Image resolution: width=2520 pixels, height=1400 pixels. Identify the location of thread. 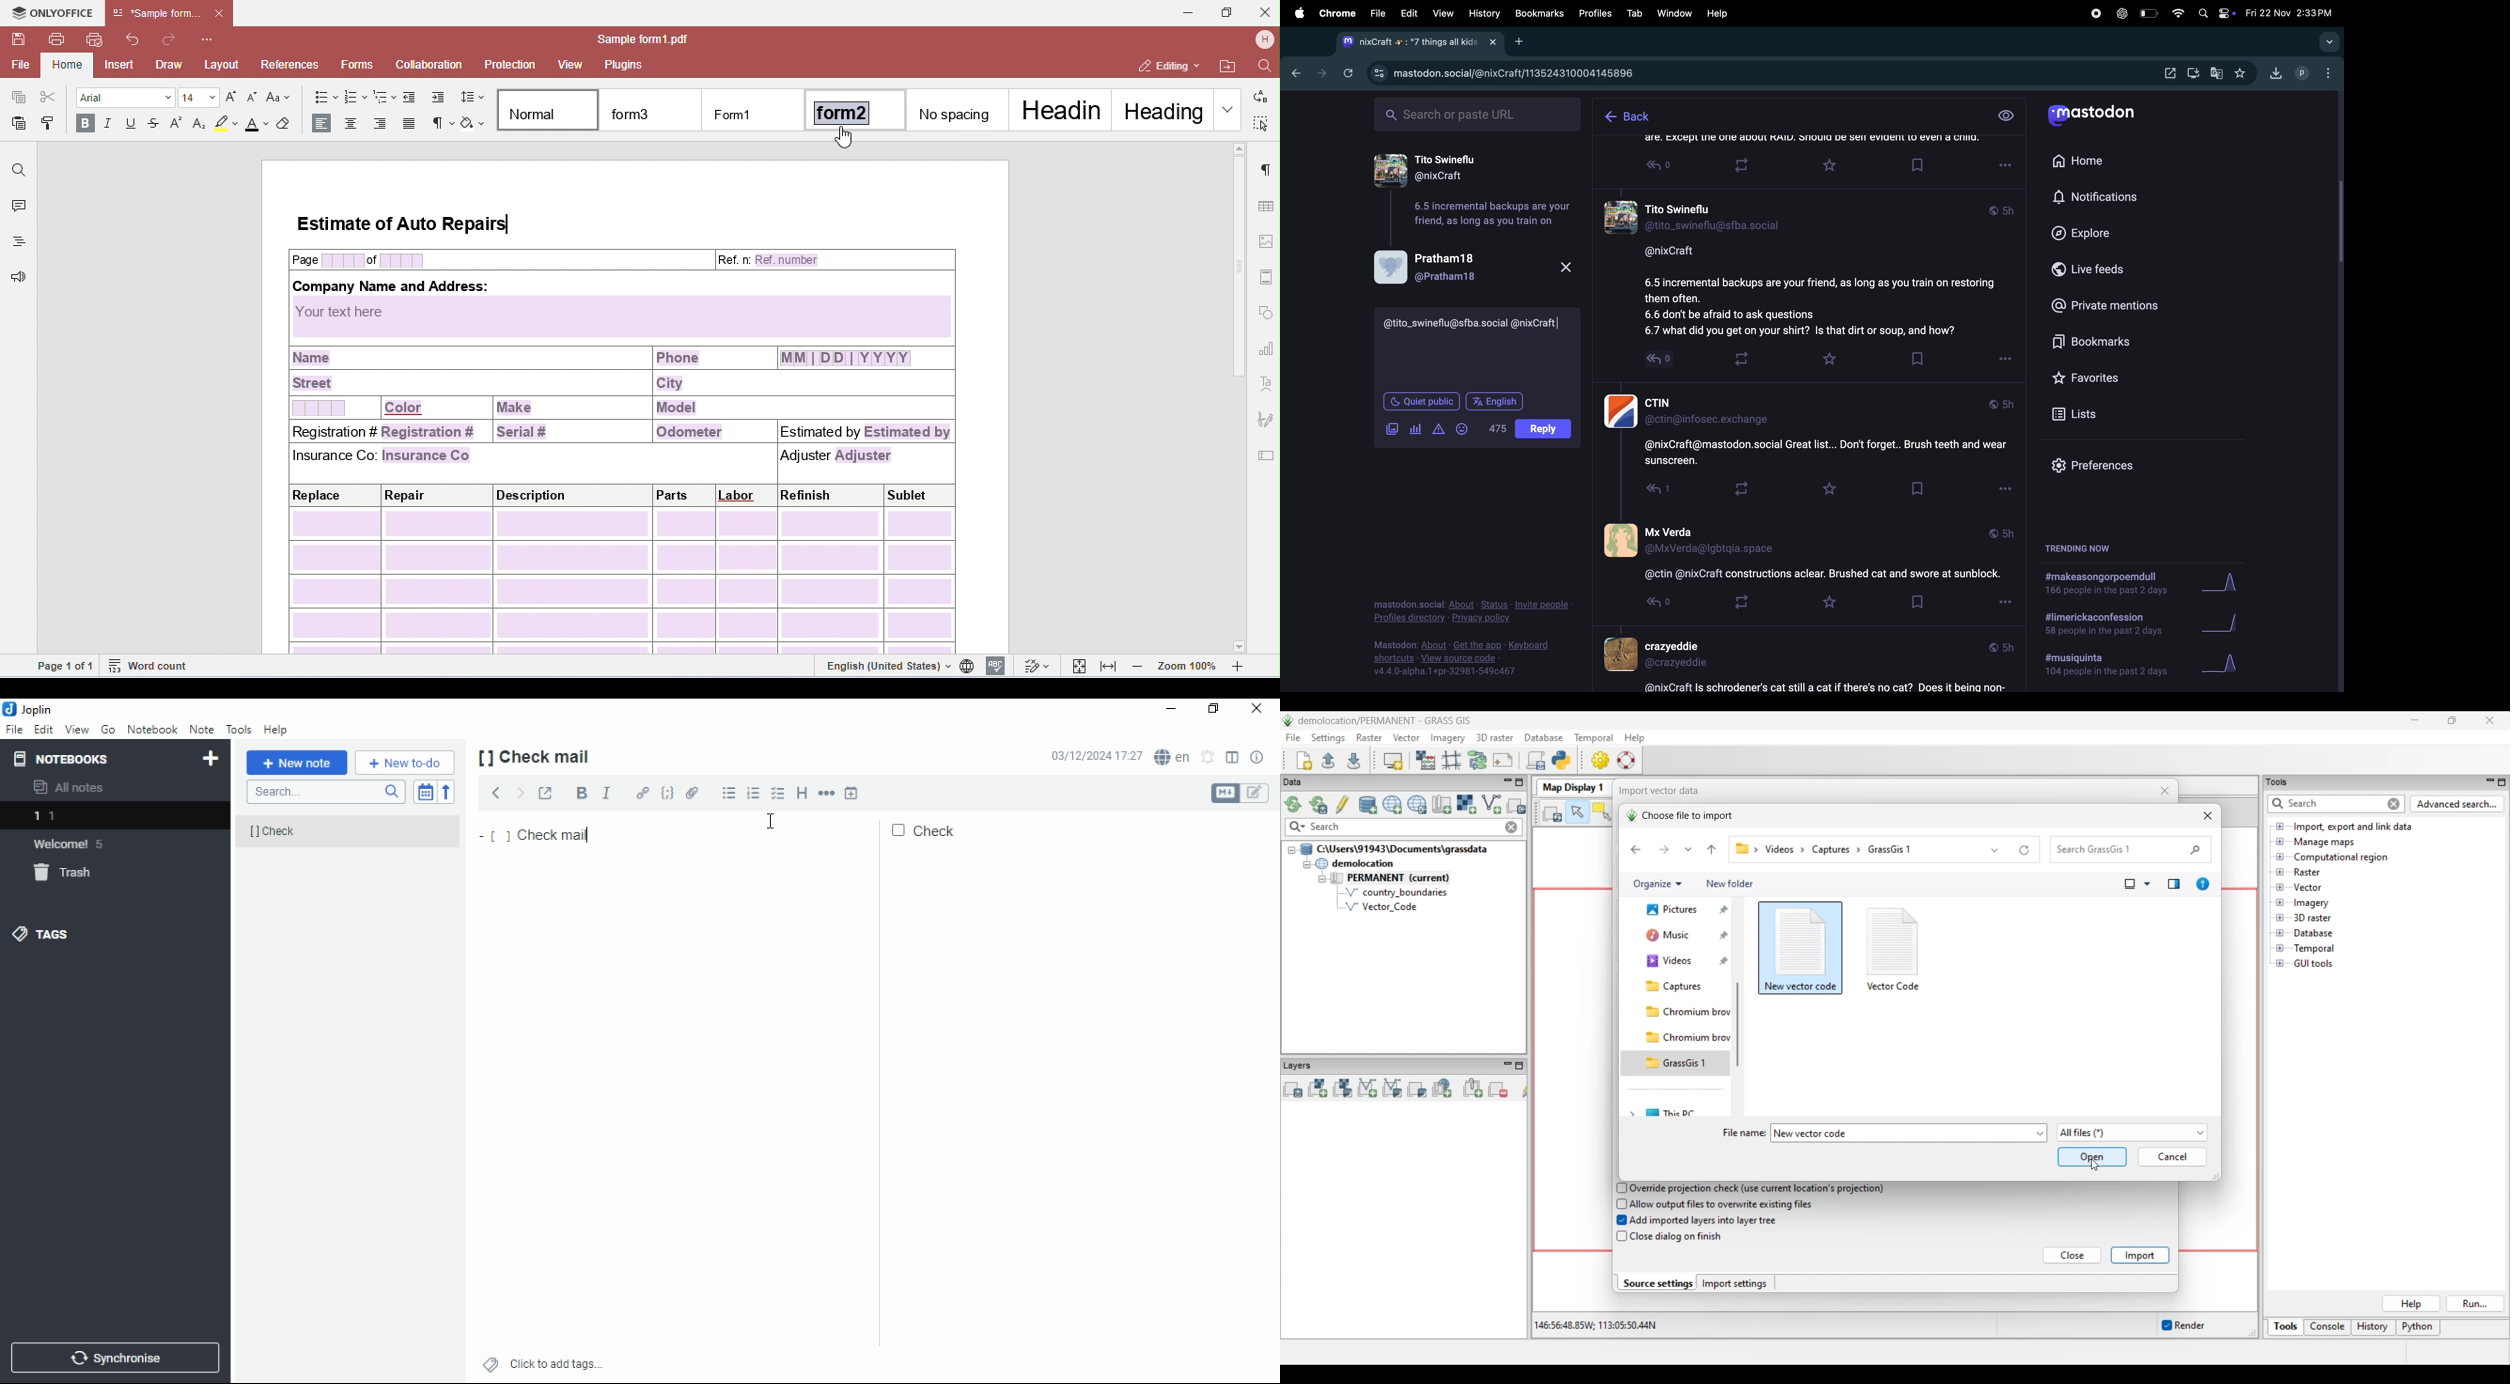
(1804, 556).